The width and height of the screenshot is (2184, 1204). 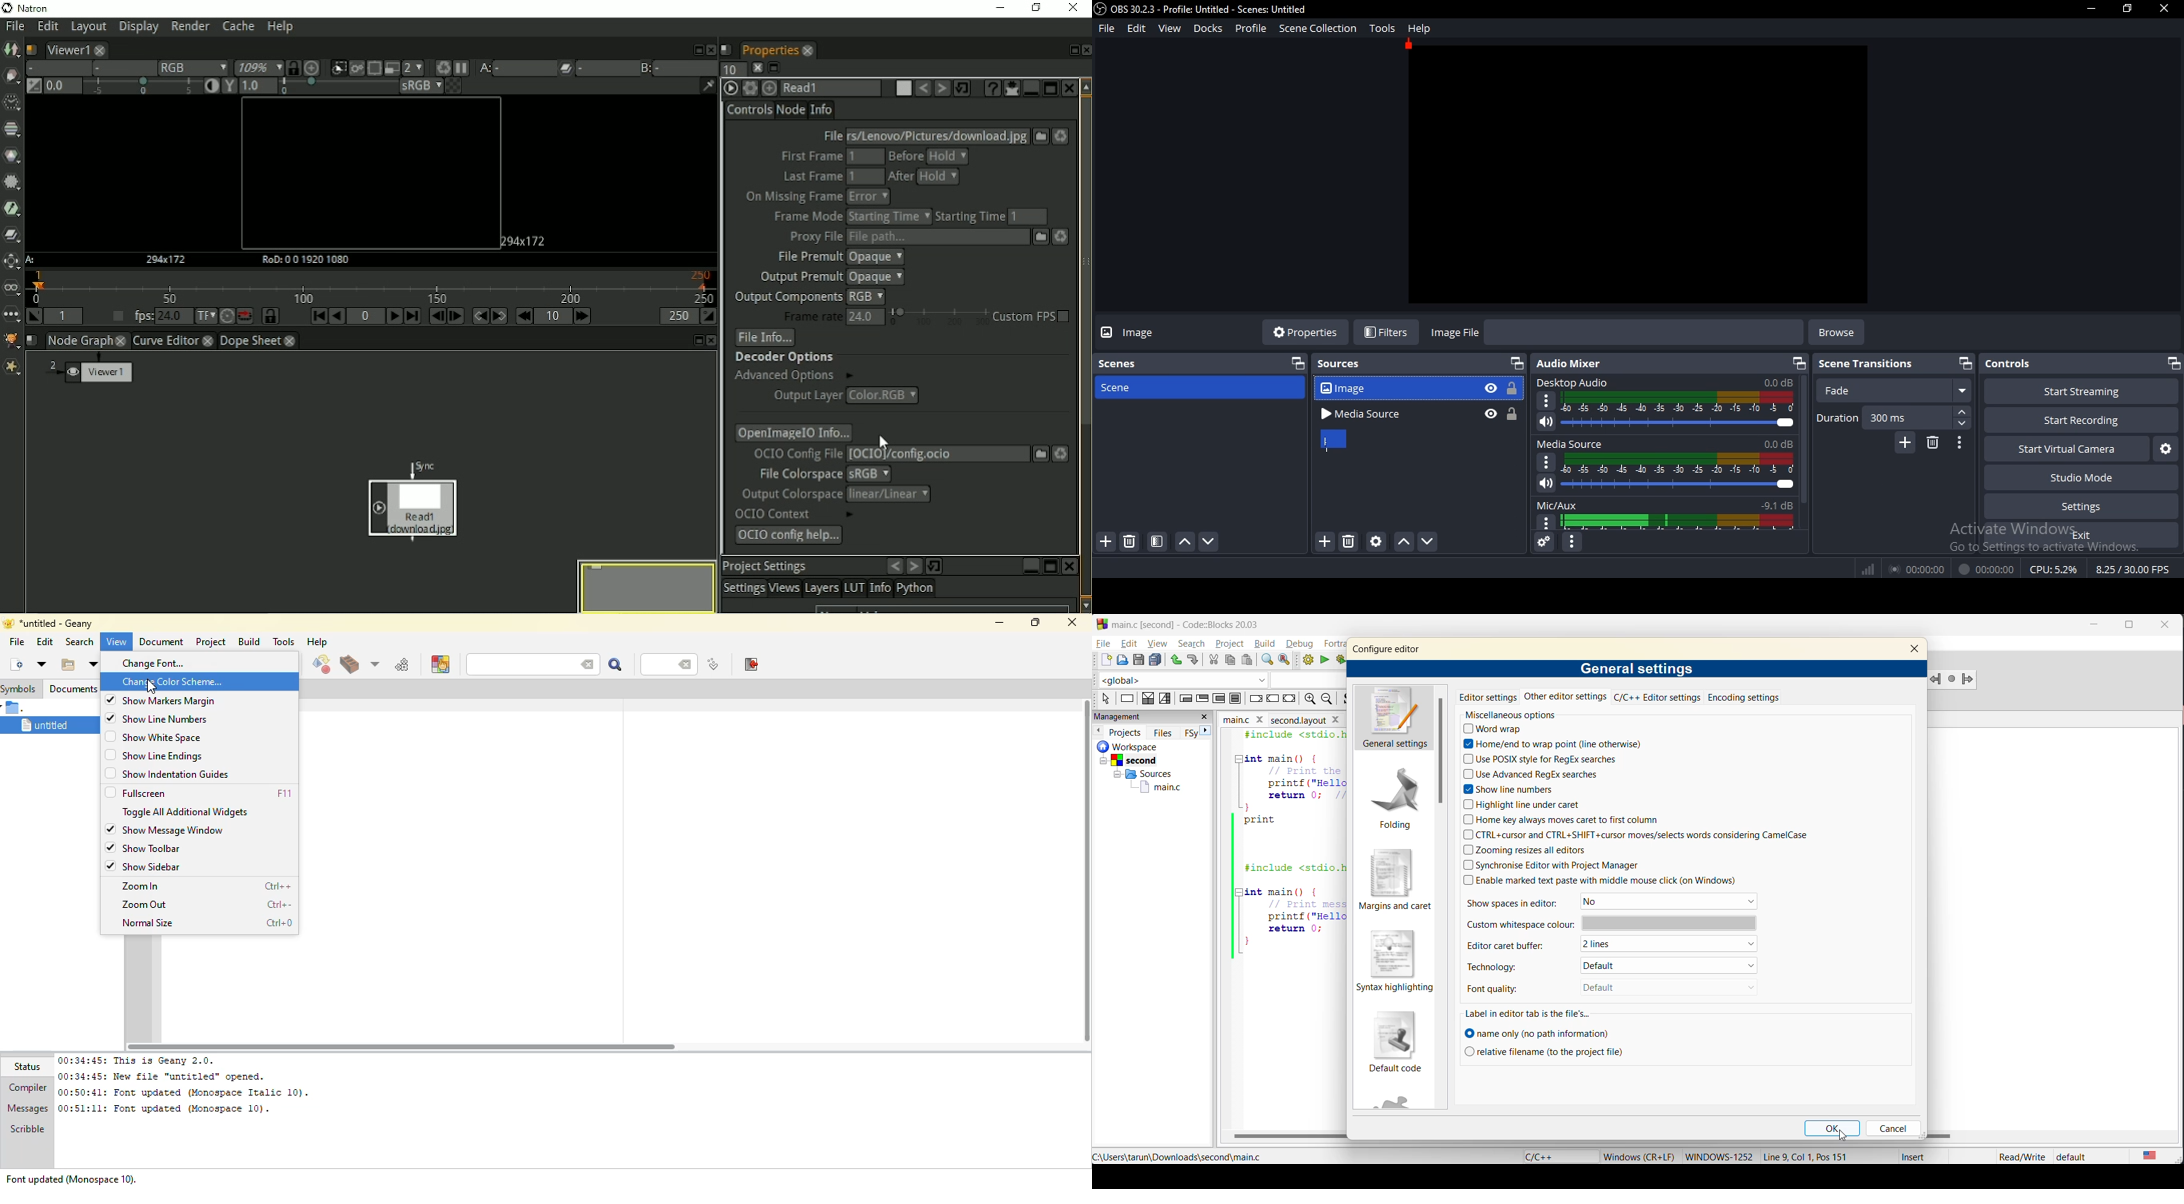 I want to click on scene, so click(x=1118, y=364).